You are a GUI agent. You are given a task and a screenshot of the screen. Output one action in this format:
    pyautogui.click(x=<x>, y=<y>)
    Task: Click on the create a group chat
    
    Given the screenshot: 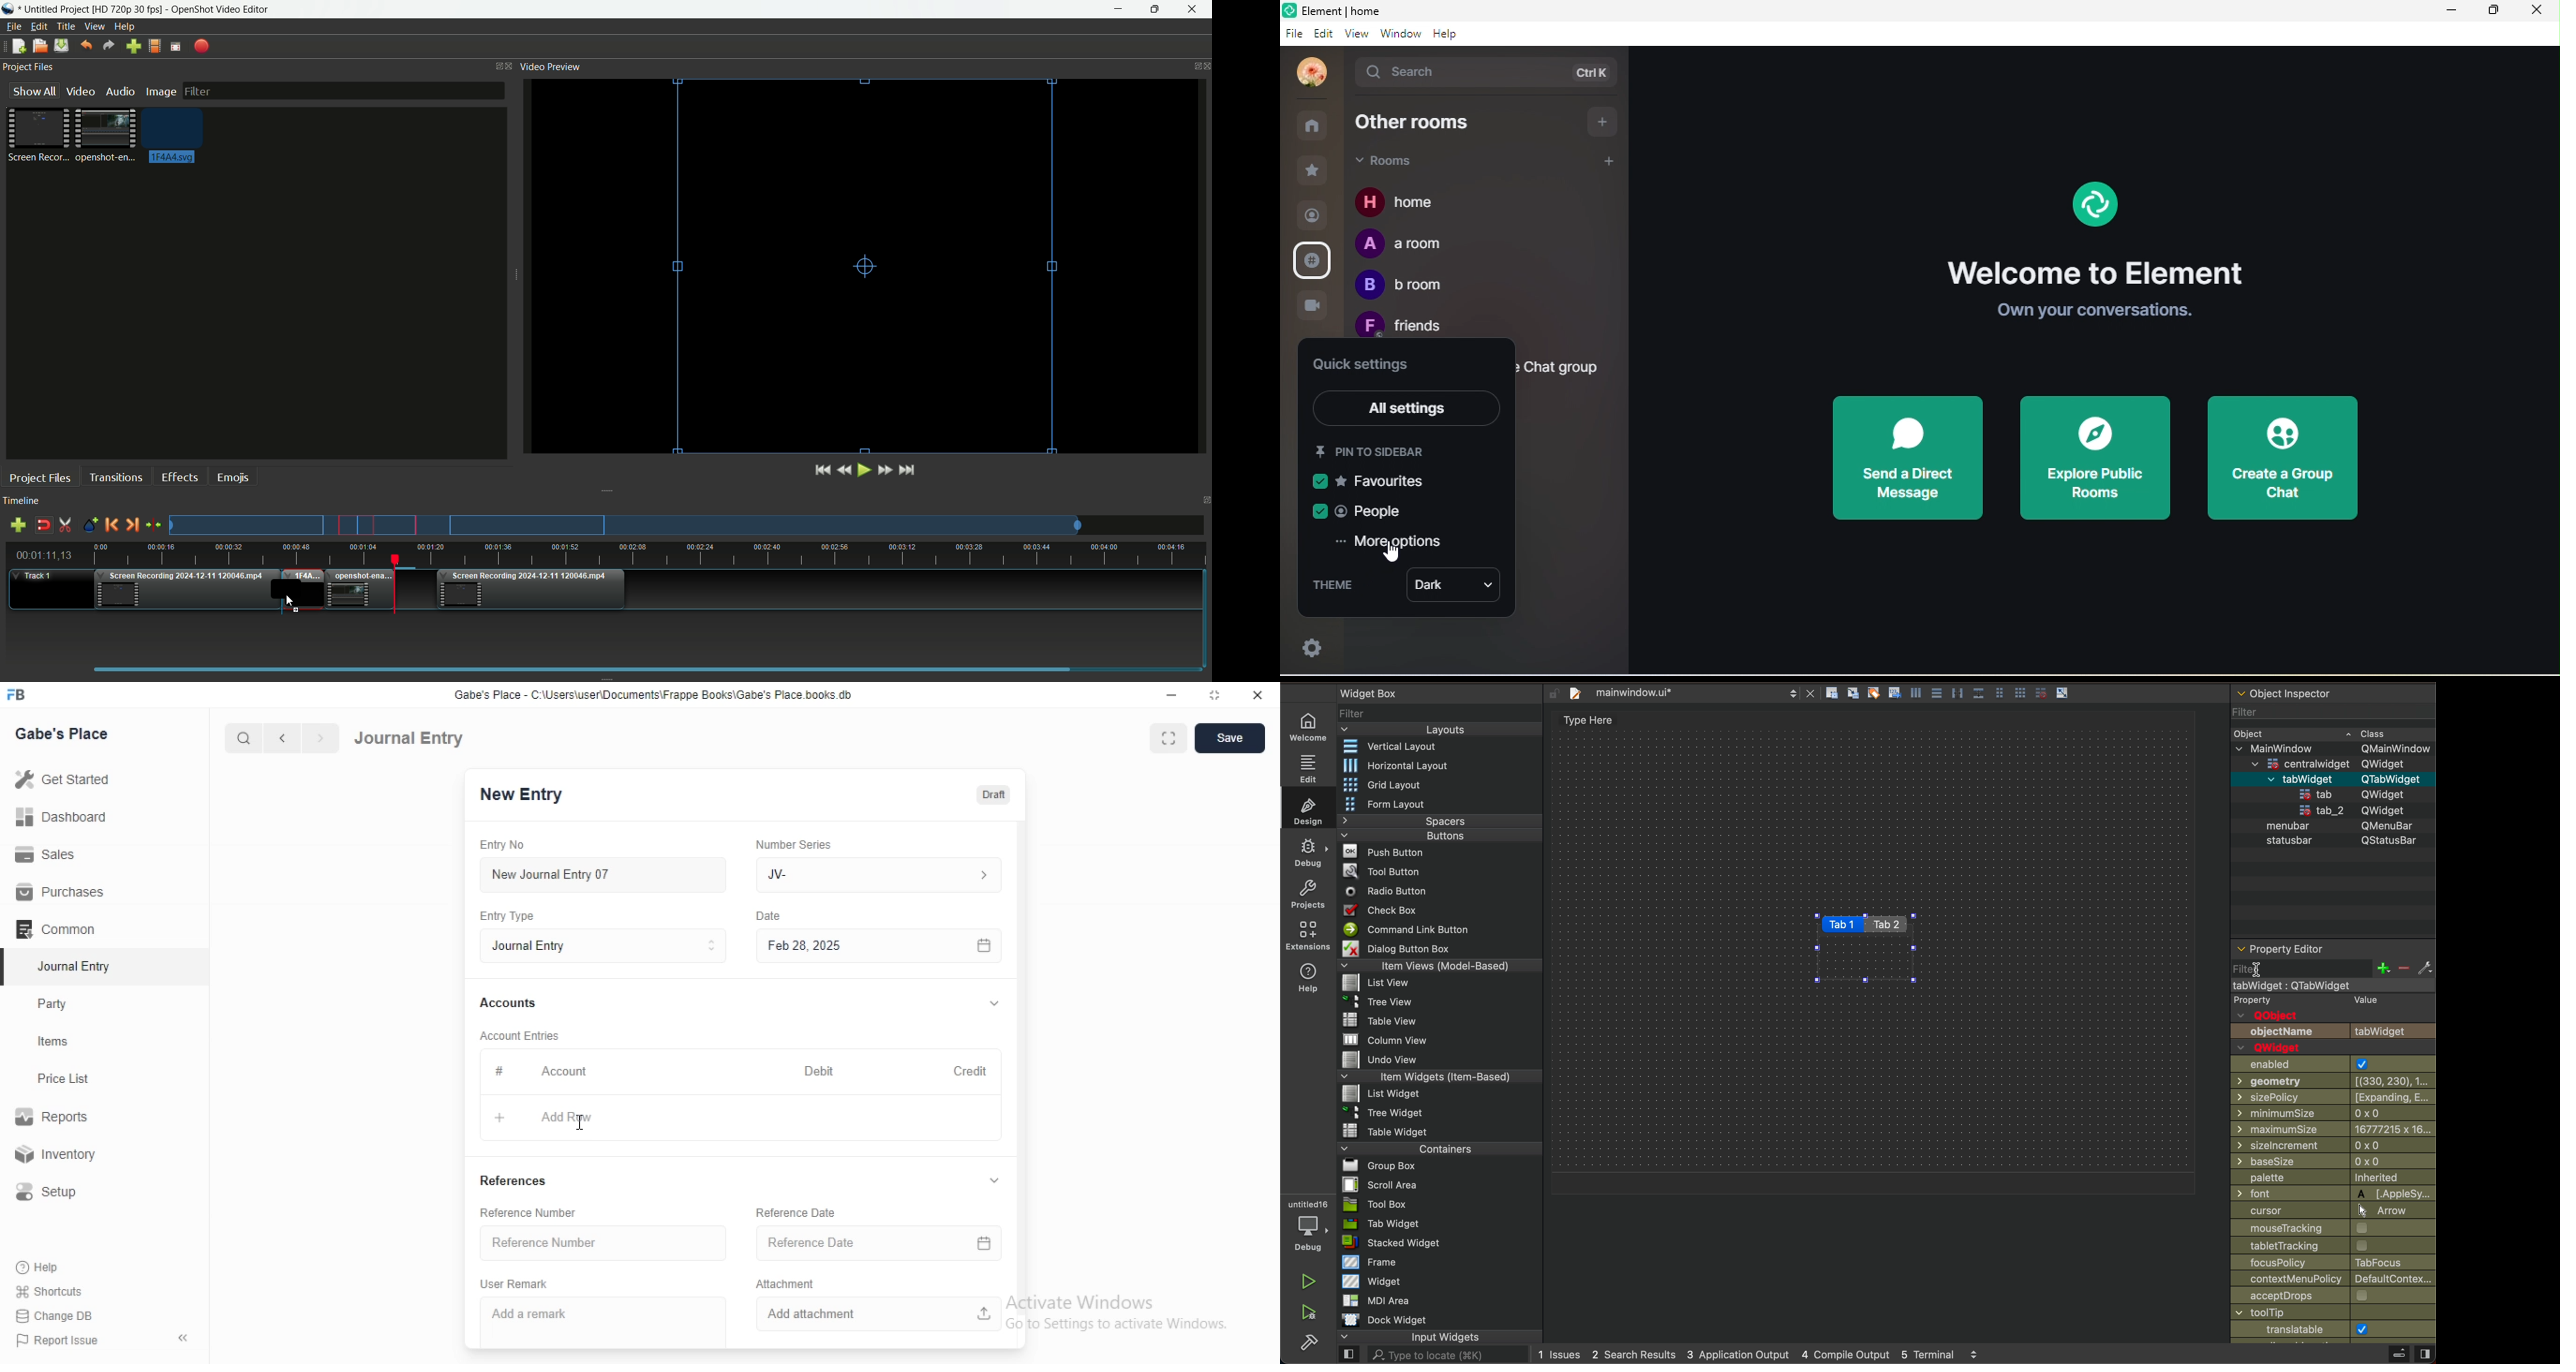 What is the action you would take?
    pyautogui.click(x=2285, y=459)
    